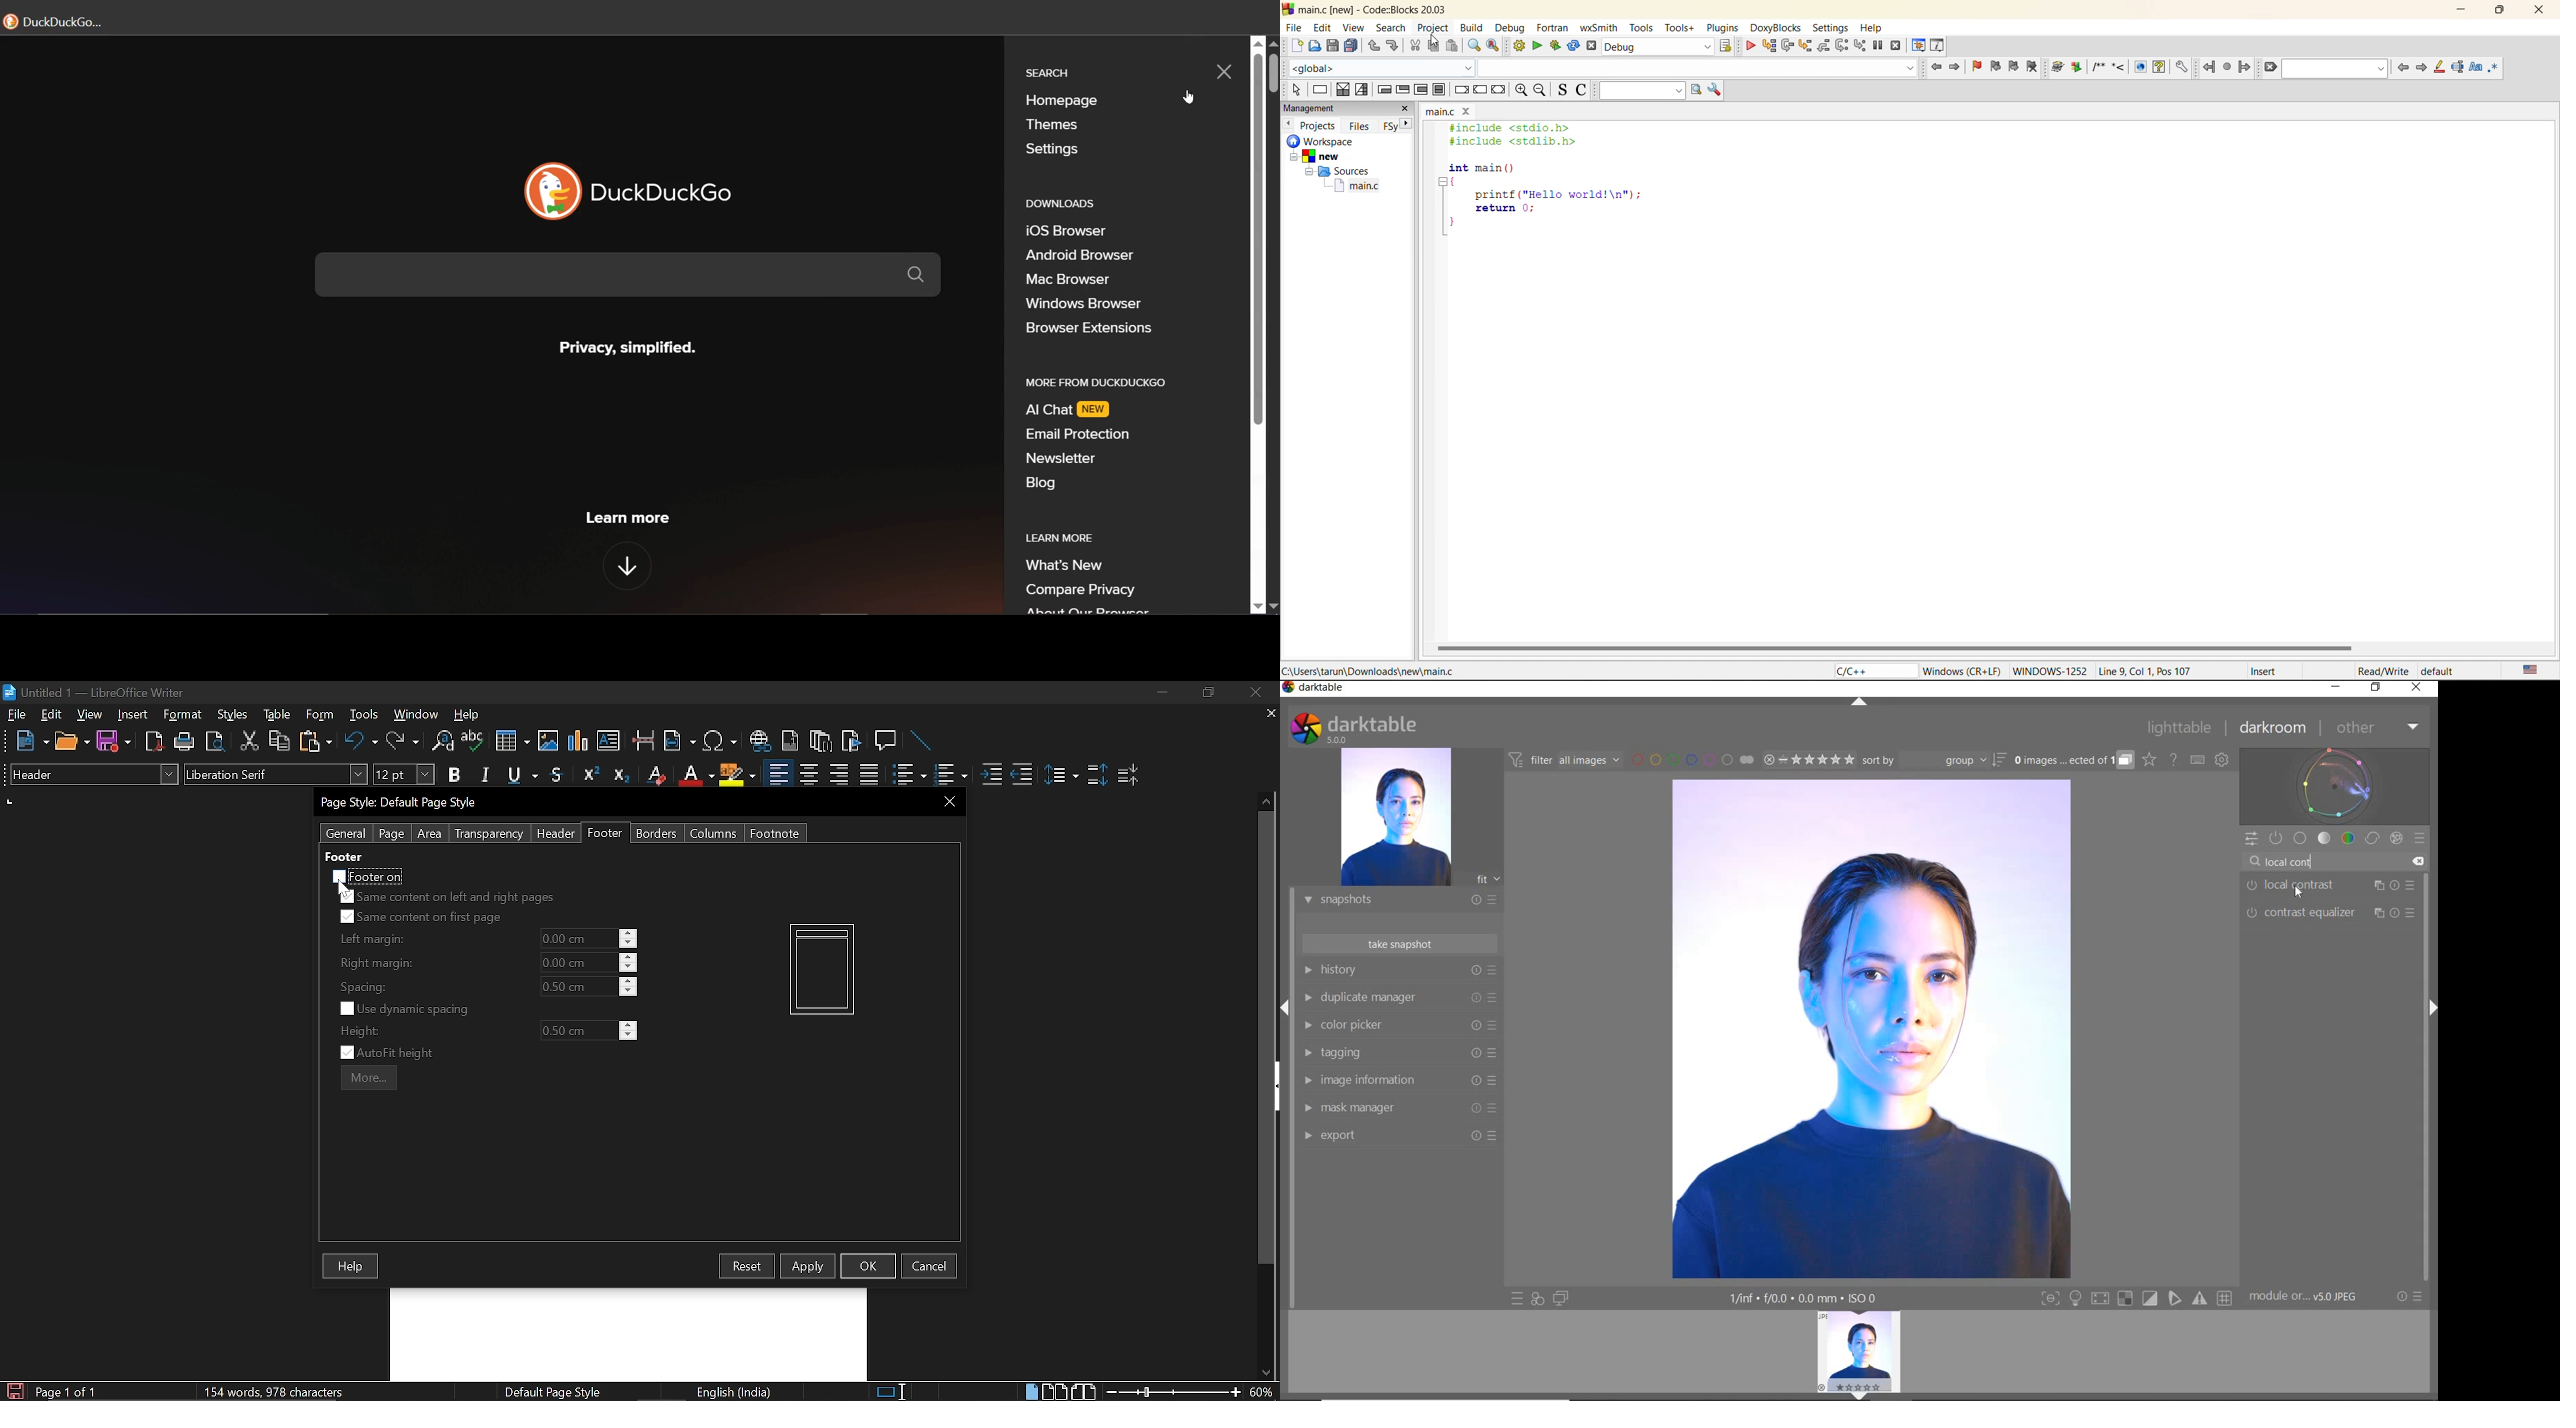 The height and width of the screenshot is (1428, 2576). Describe the element at coordinates (577, 962) in the screenshot. I see `current right margin` at that location.